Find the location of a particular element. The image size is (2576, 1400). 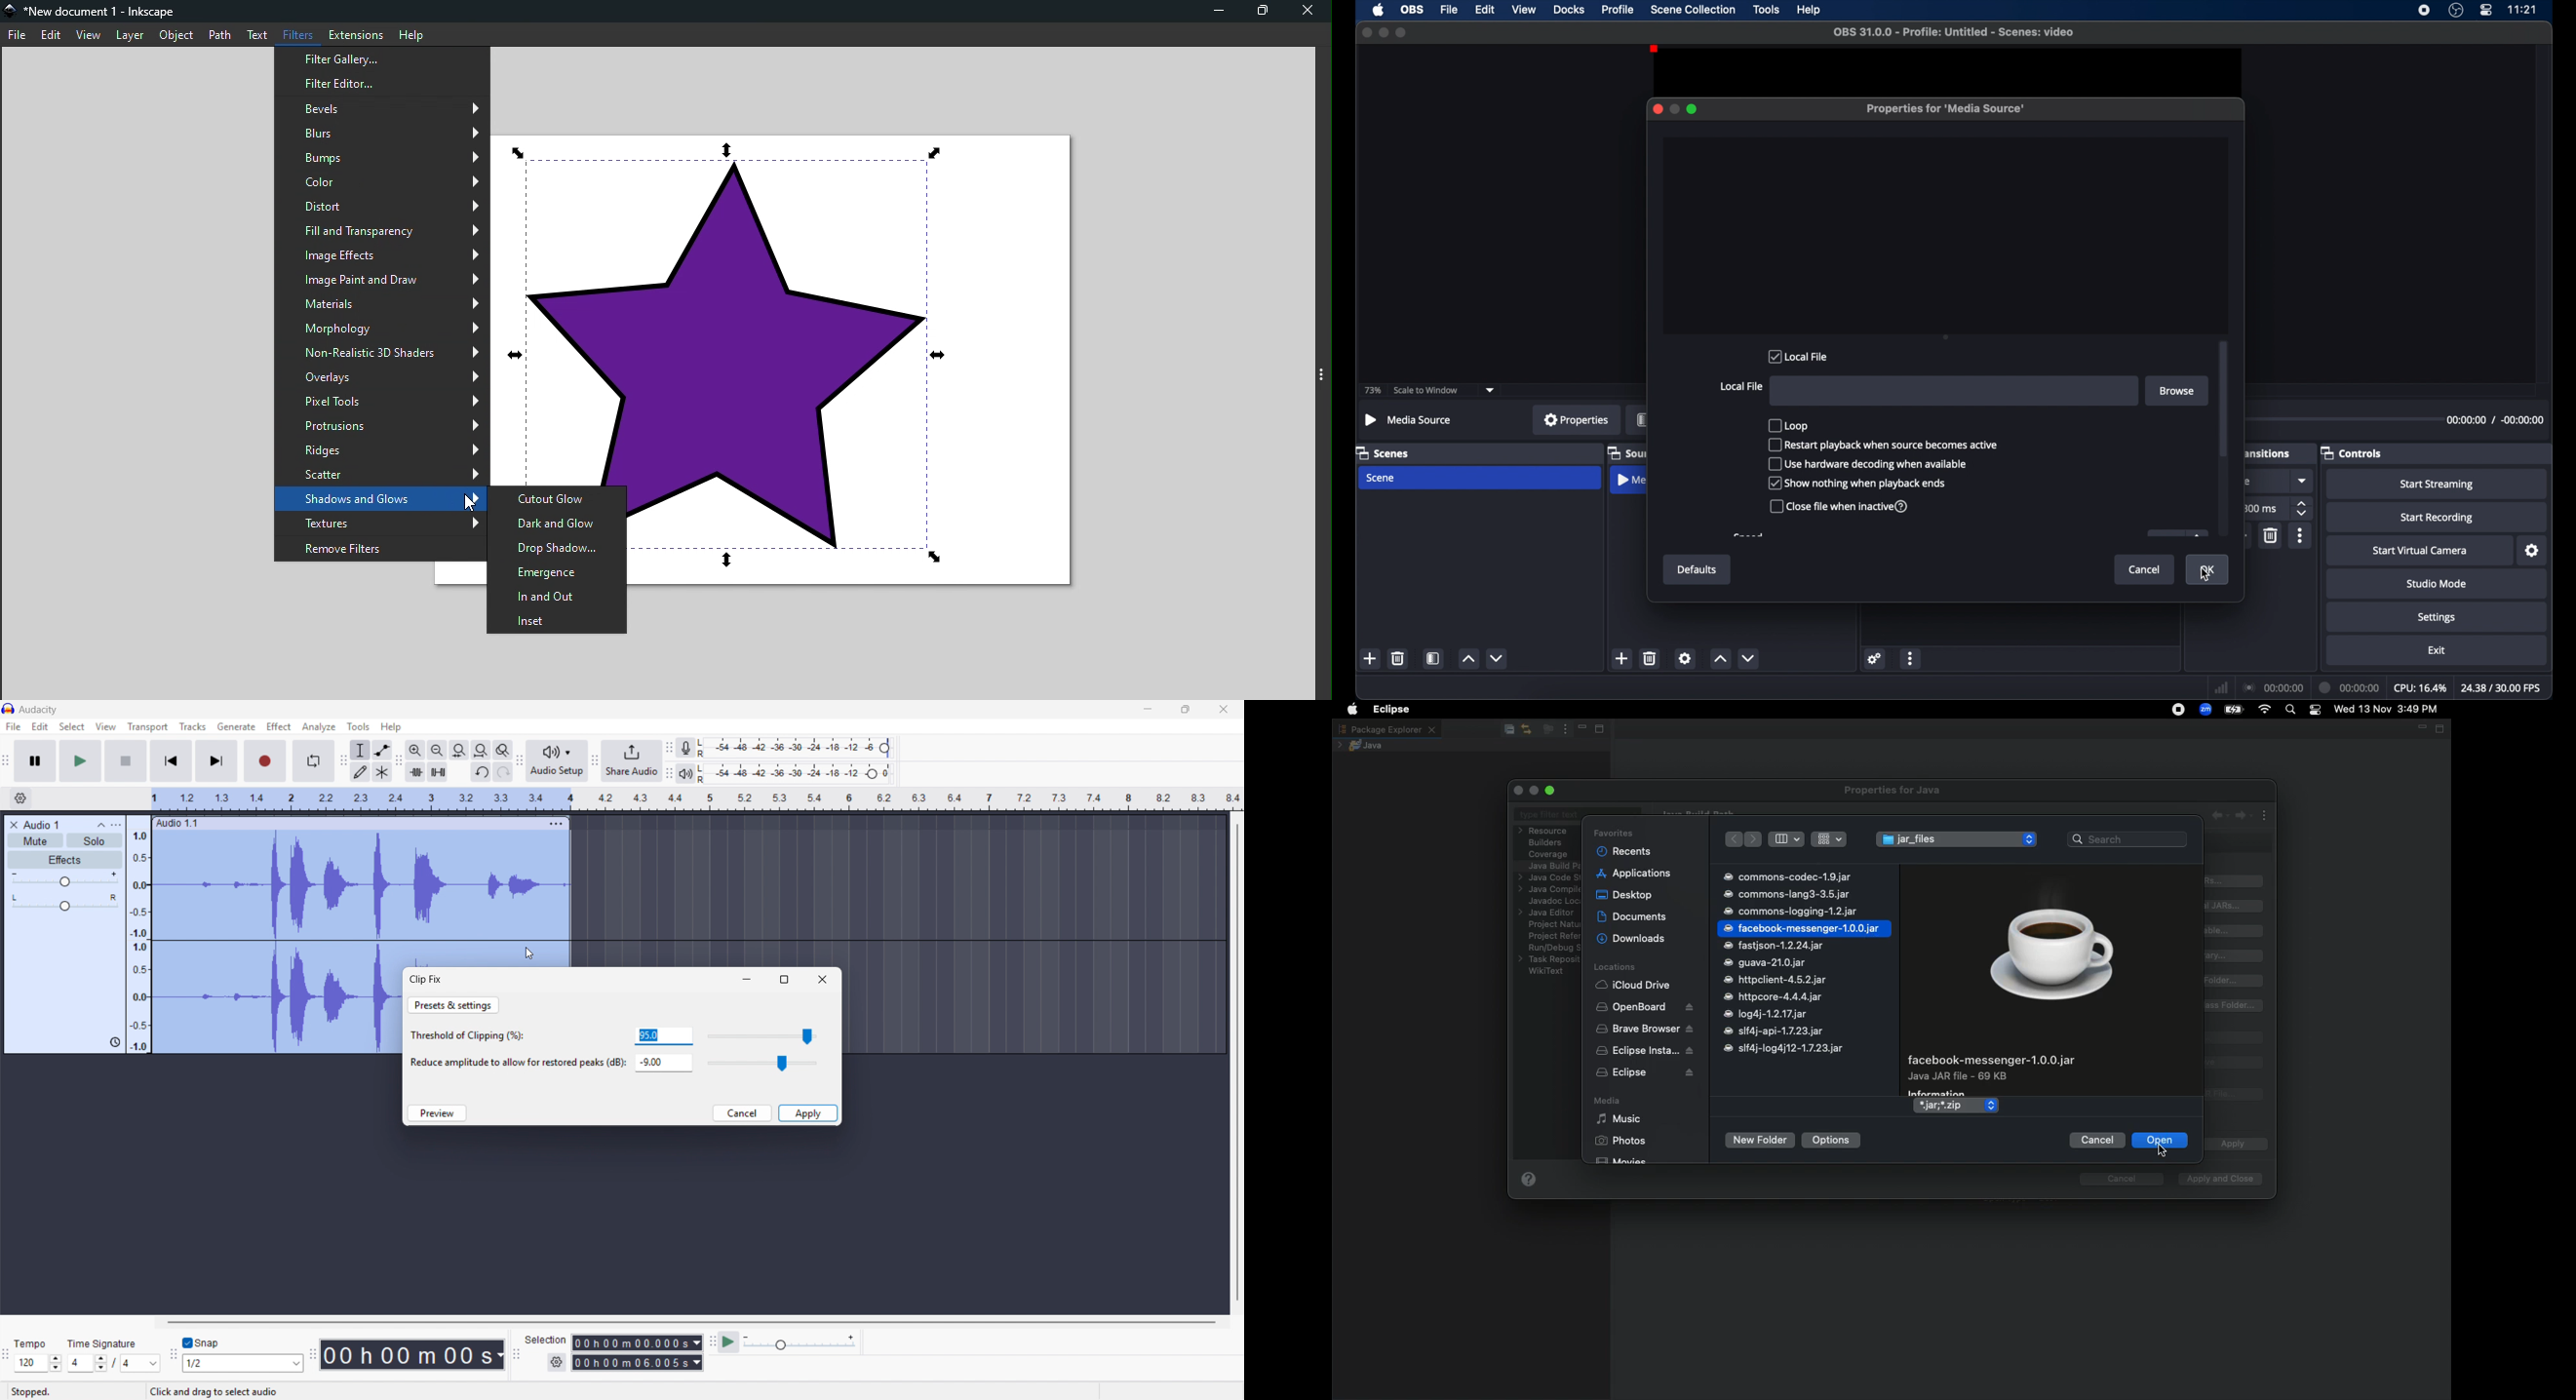

add is located at coordinates (1622, 659).